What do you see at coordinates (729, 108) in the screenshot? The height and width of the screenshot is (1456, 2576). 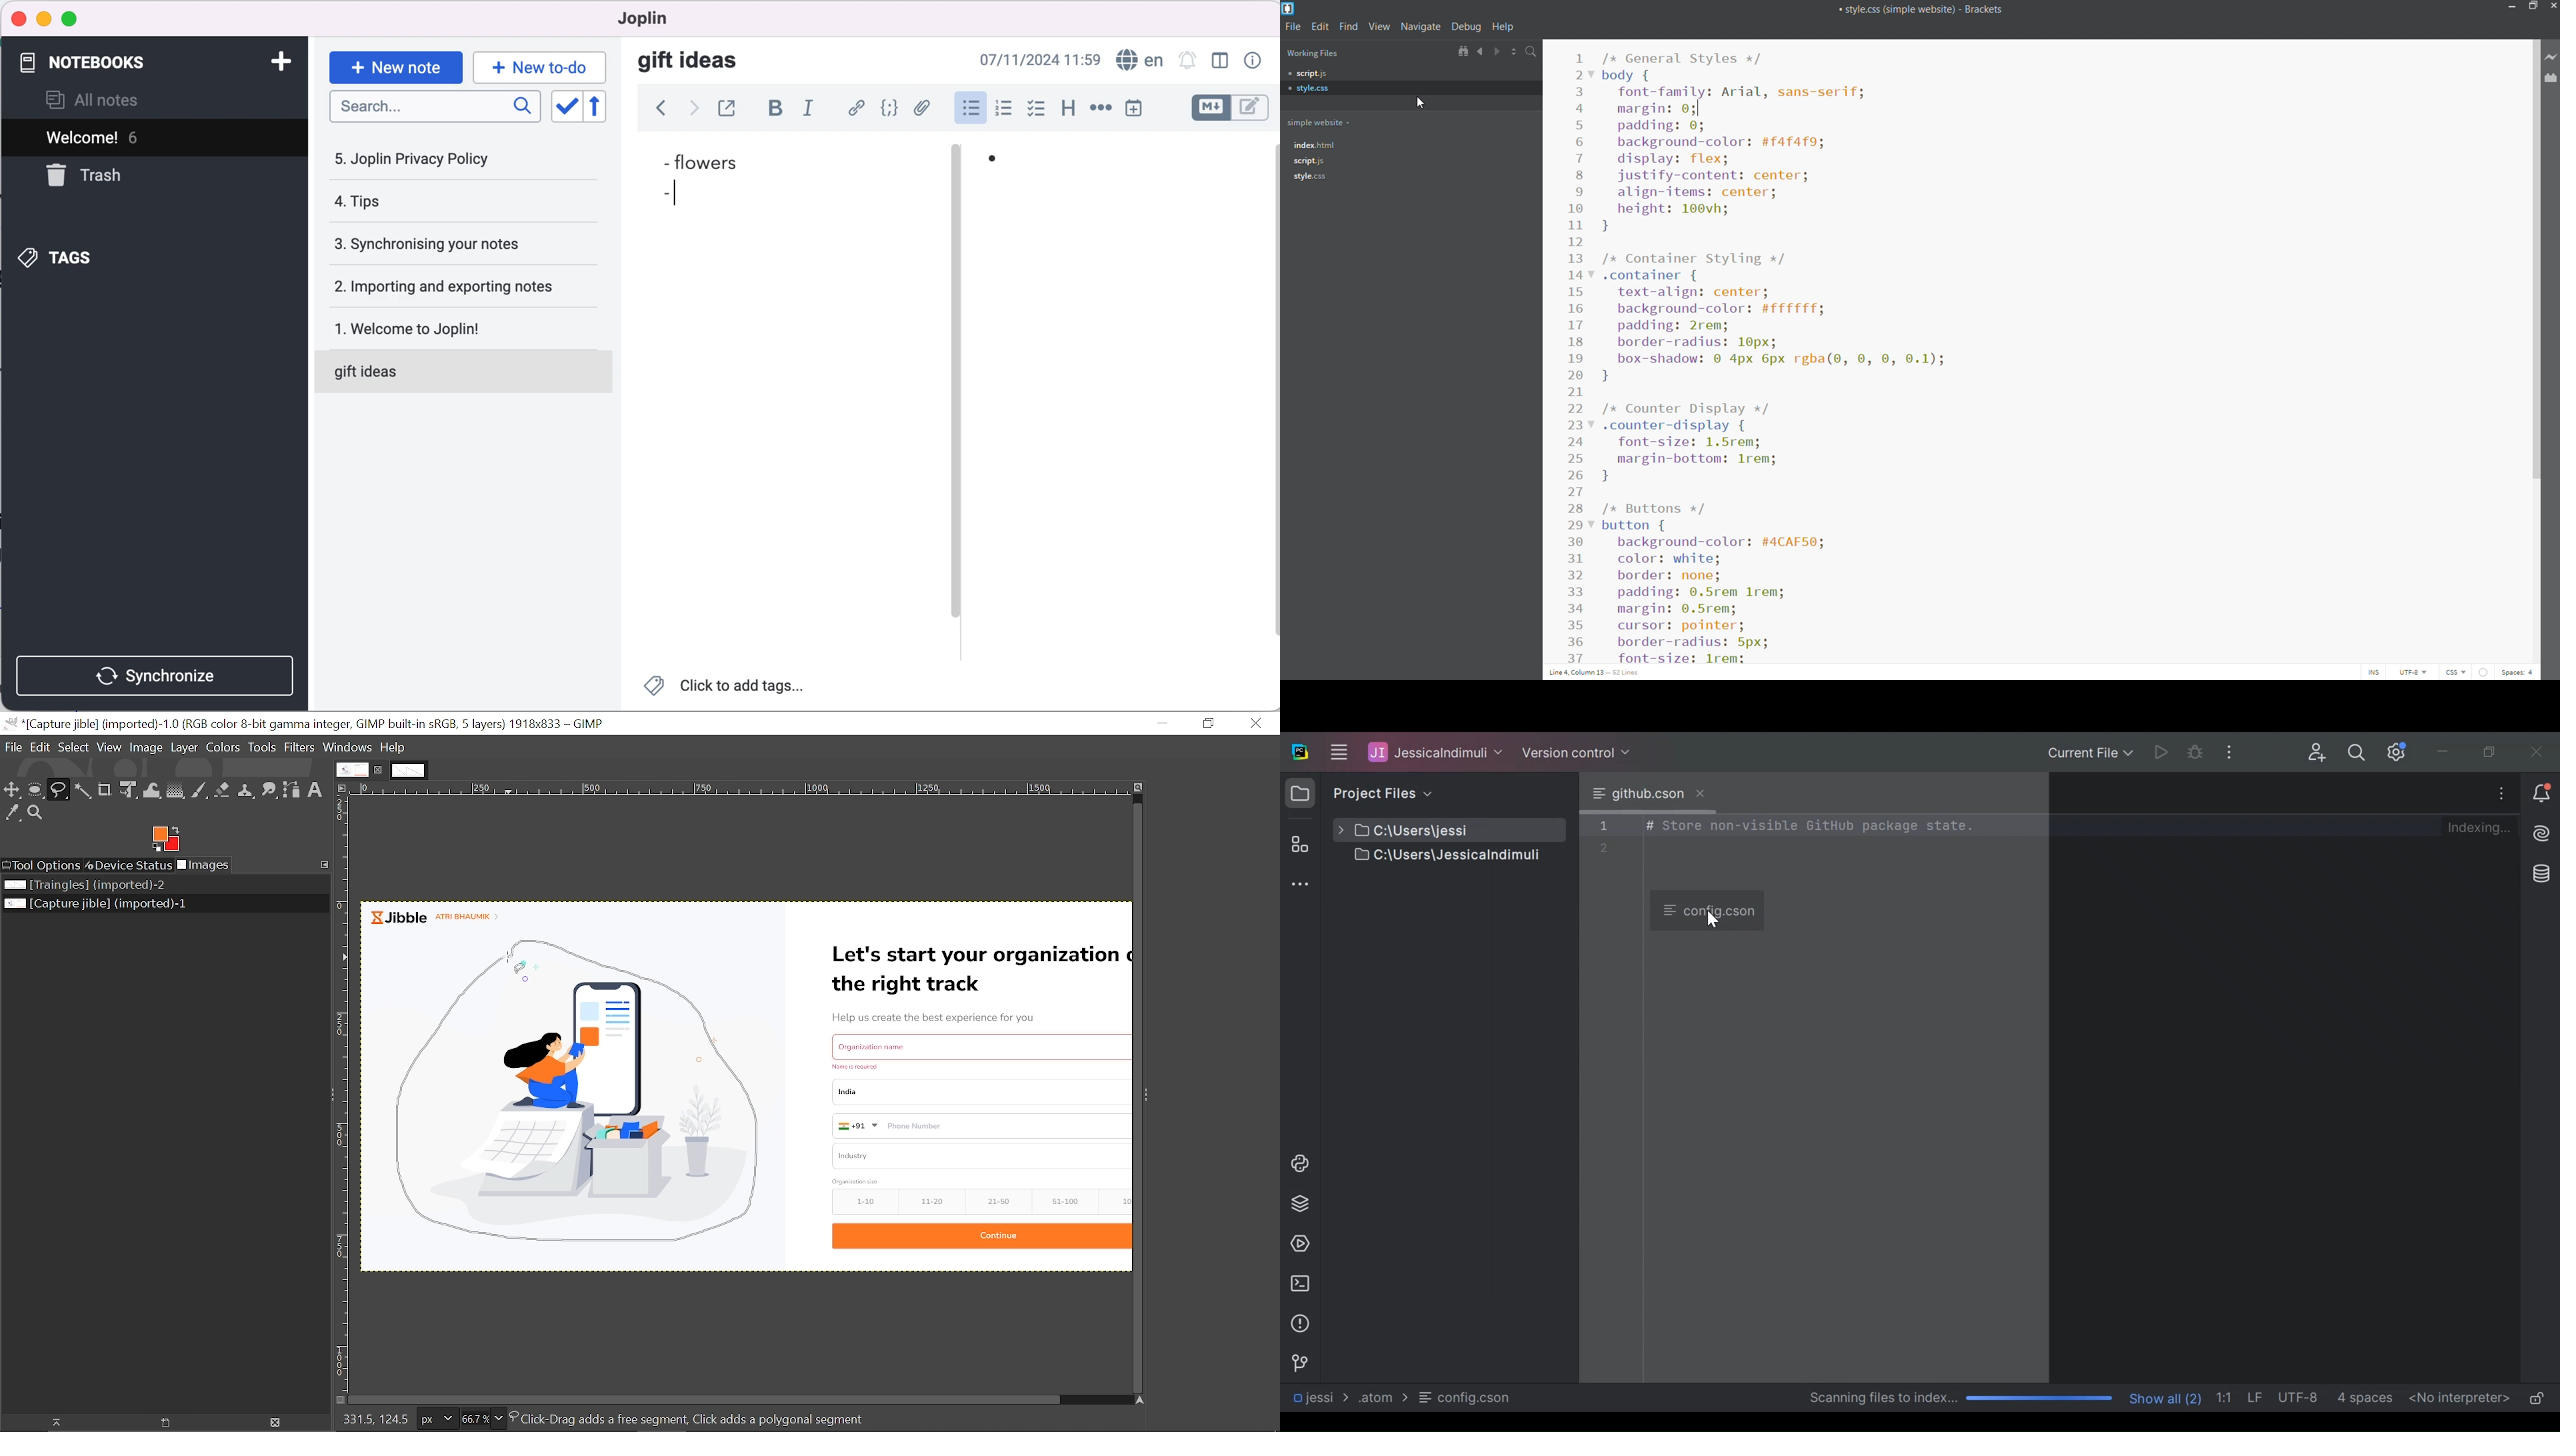 I see `toggle external editing` at bounding box center [729, 108].